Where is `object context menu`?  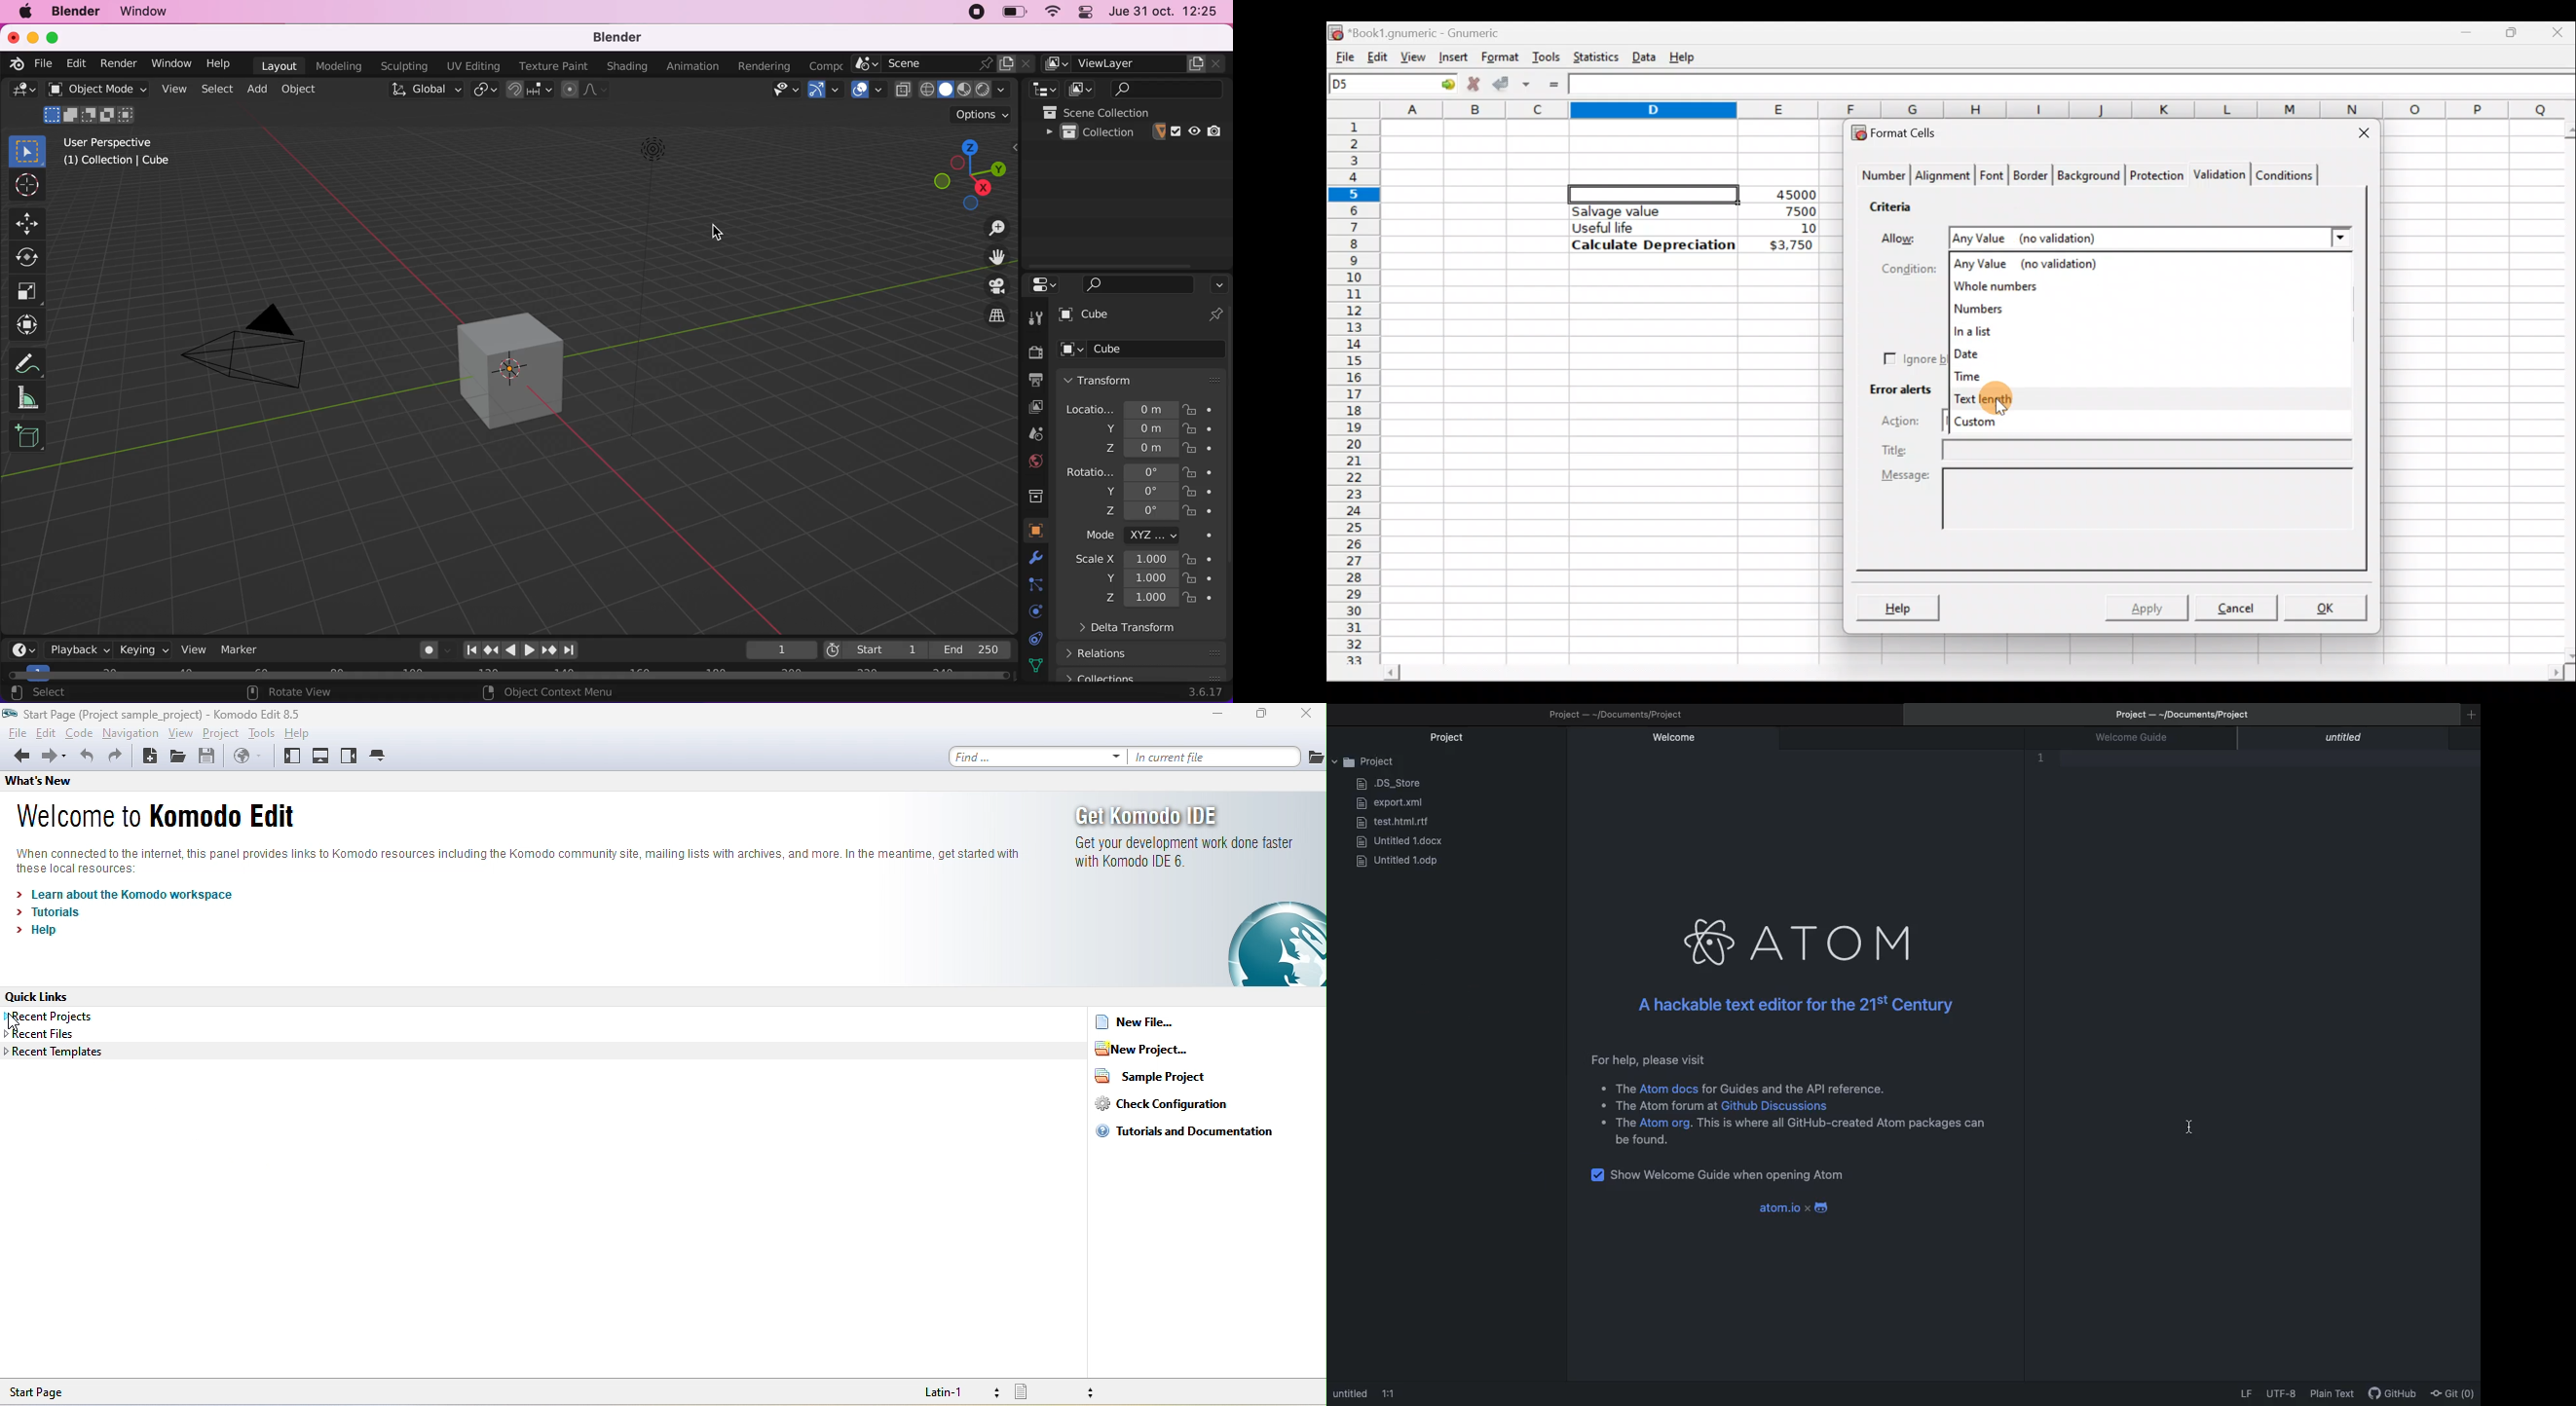 object context menu is located at coordinates (544, 692).